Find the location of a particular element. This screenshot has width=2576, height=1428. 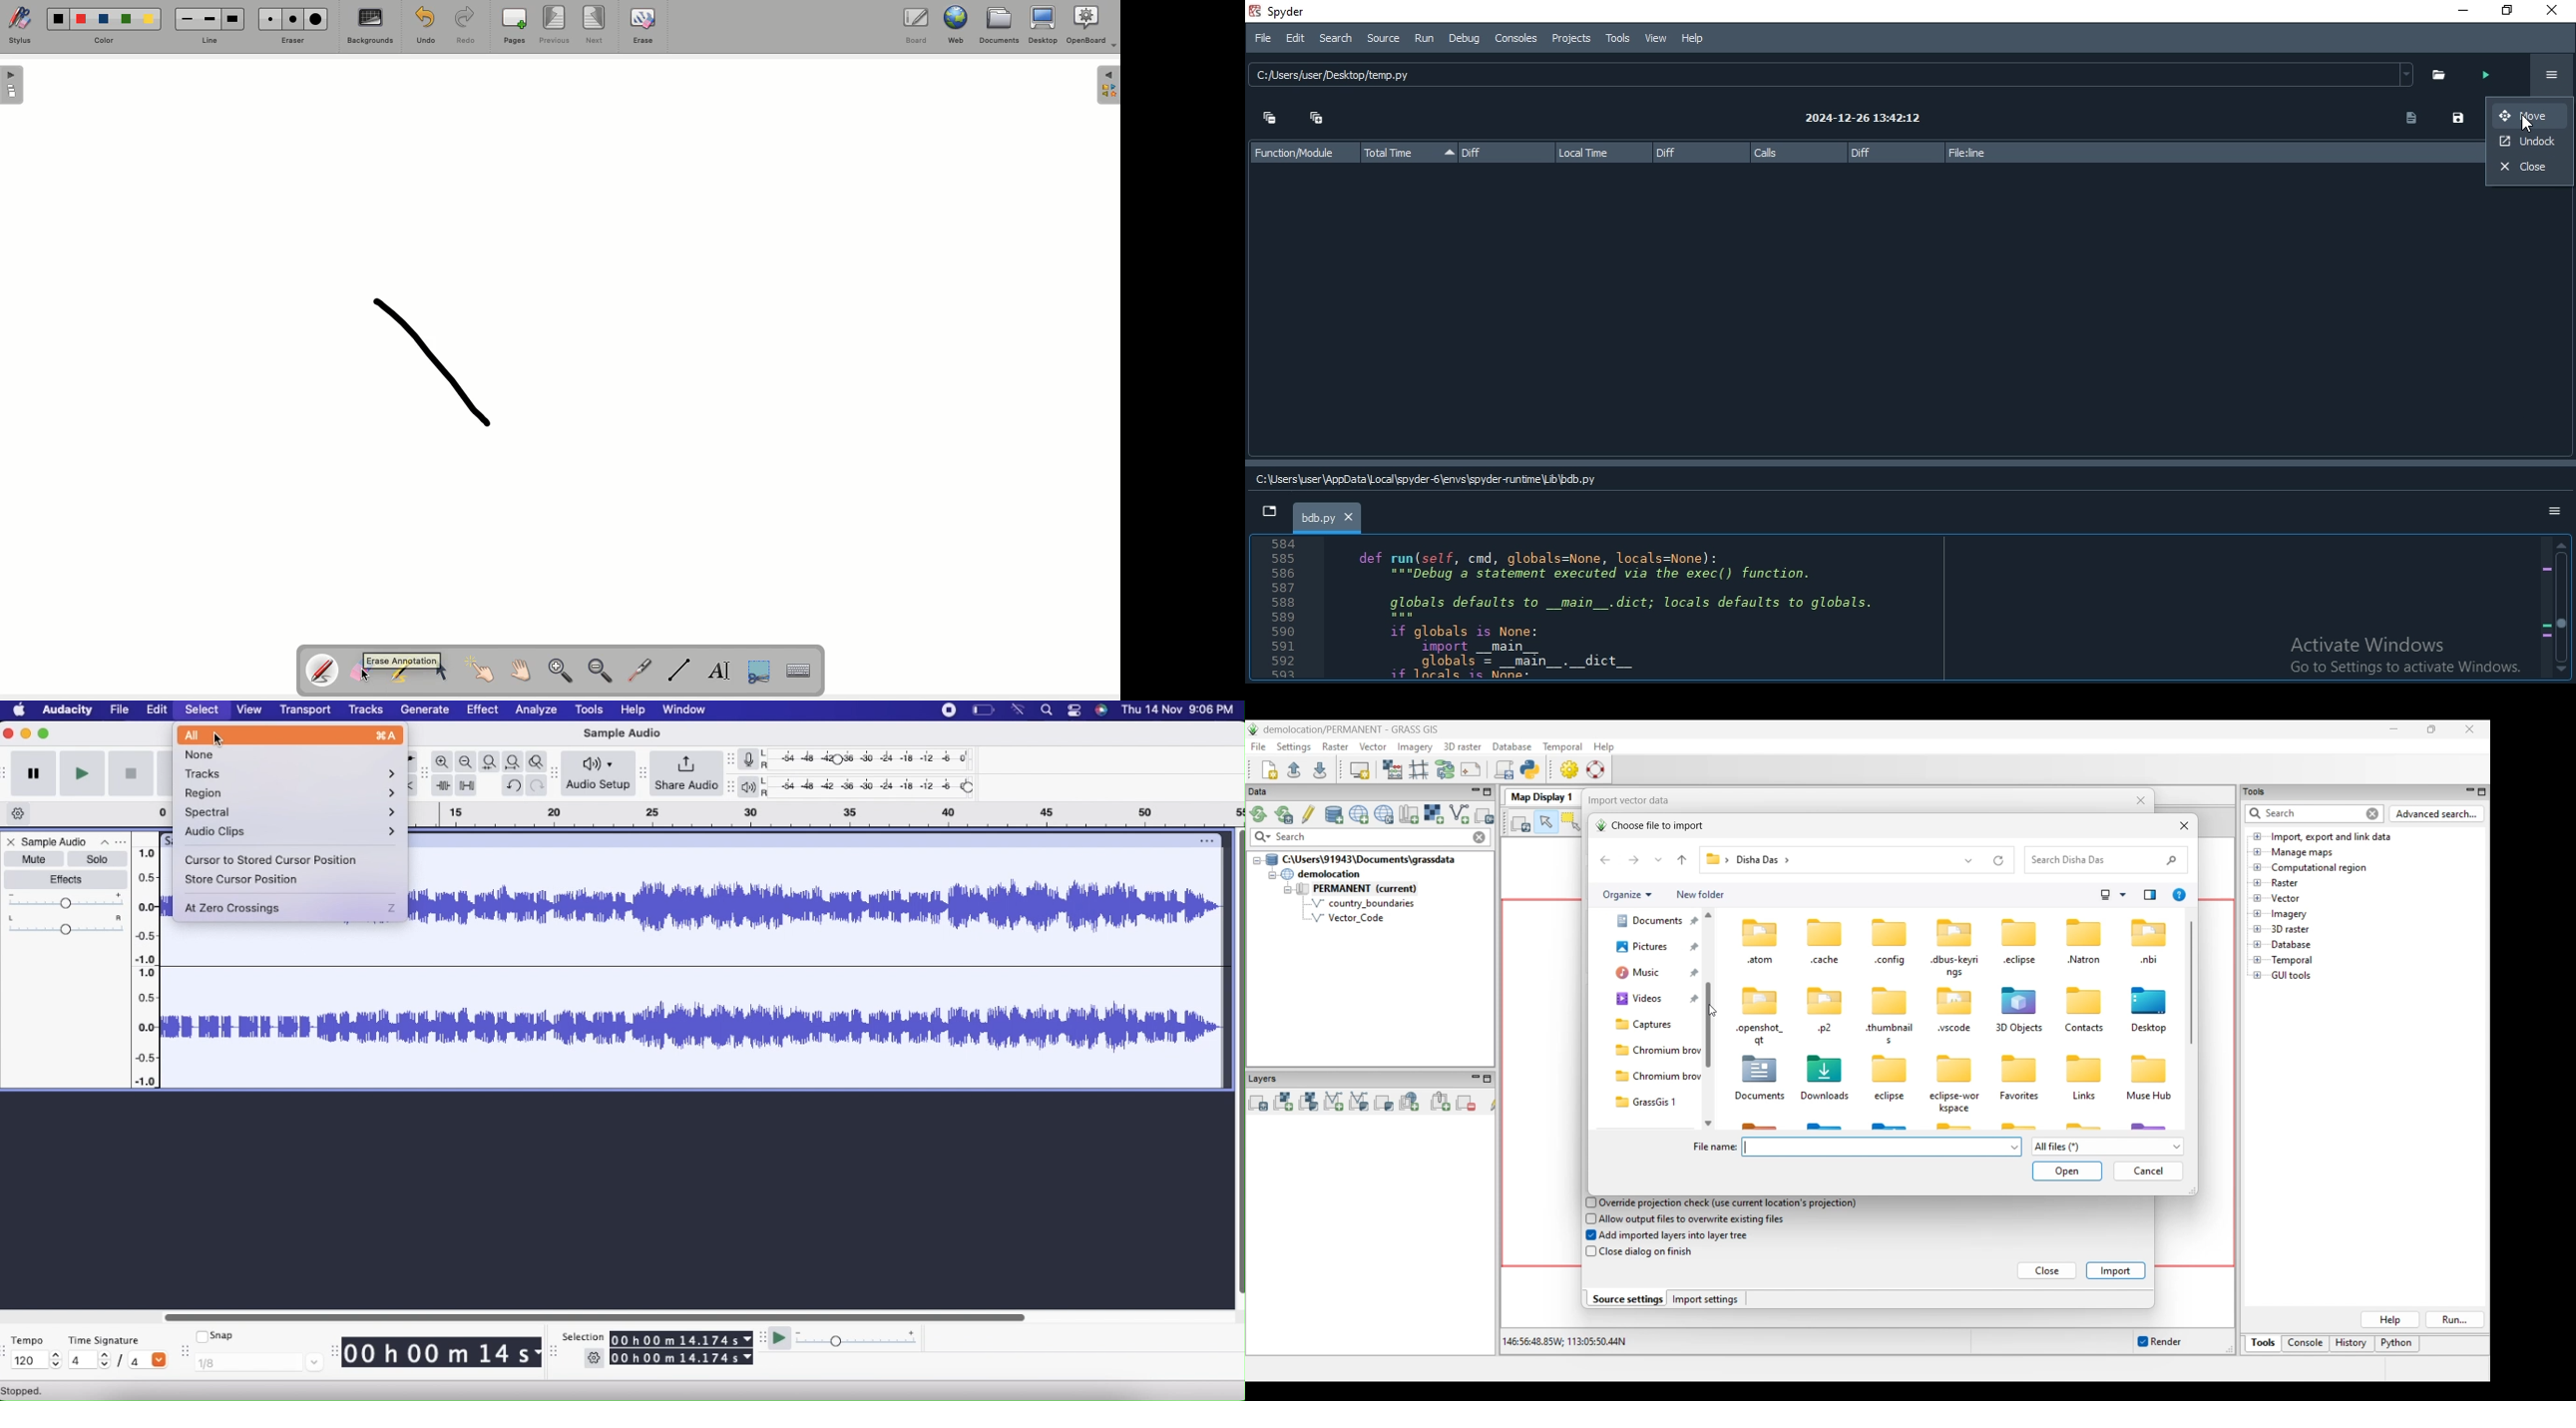

1/8 is located at coordinates (259, 1366).